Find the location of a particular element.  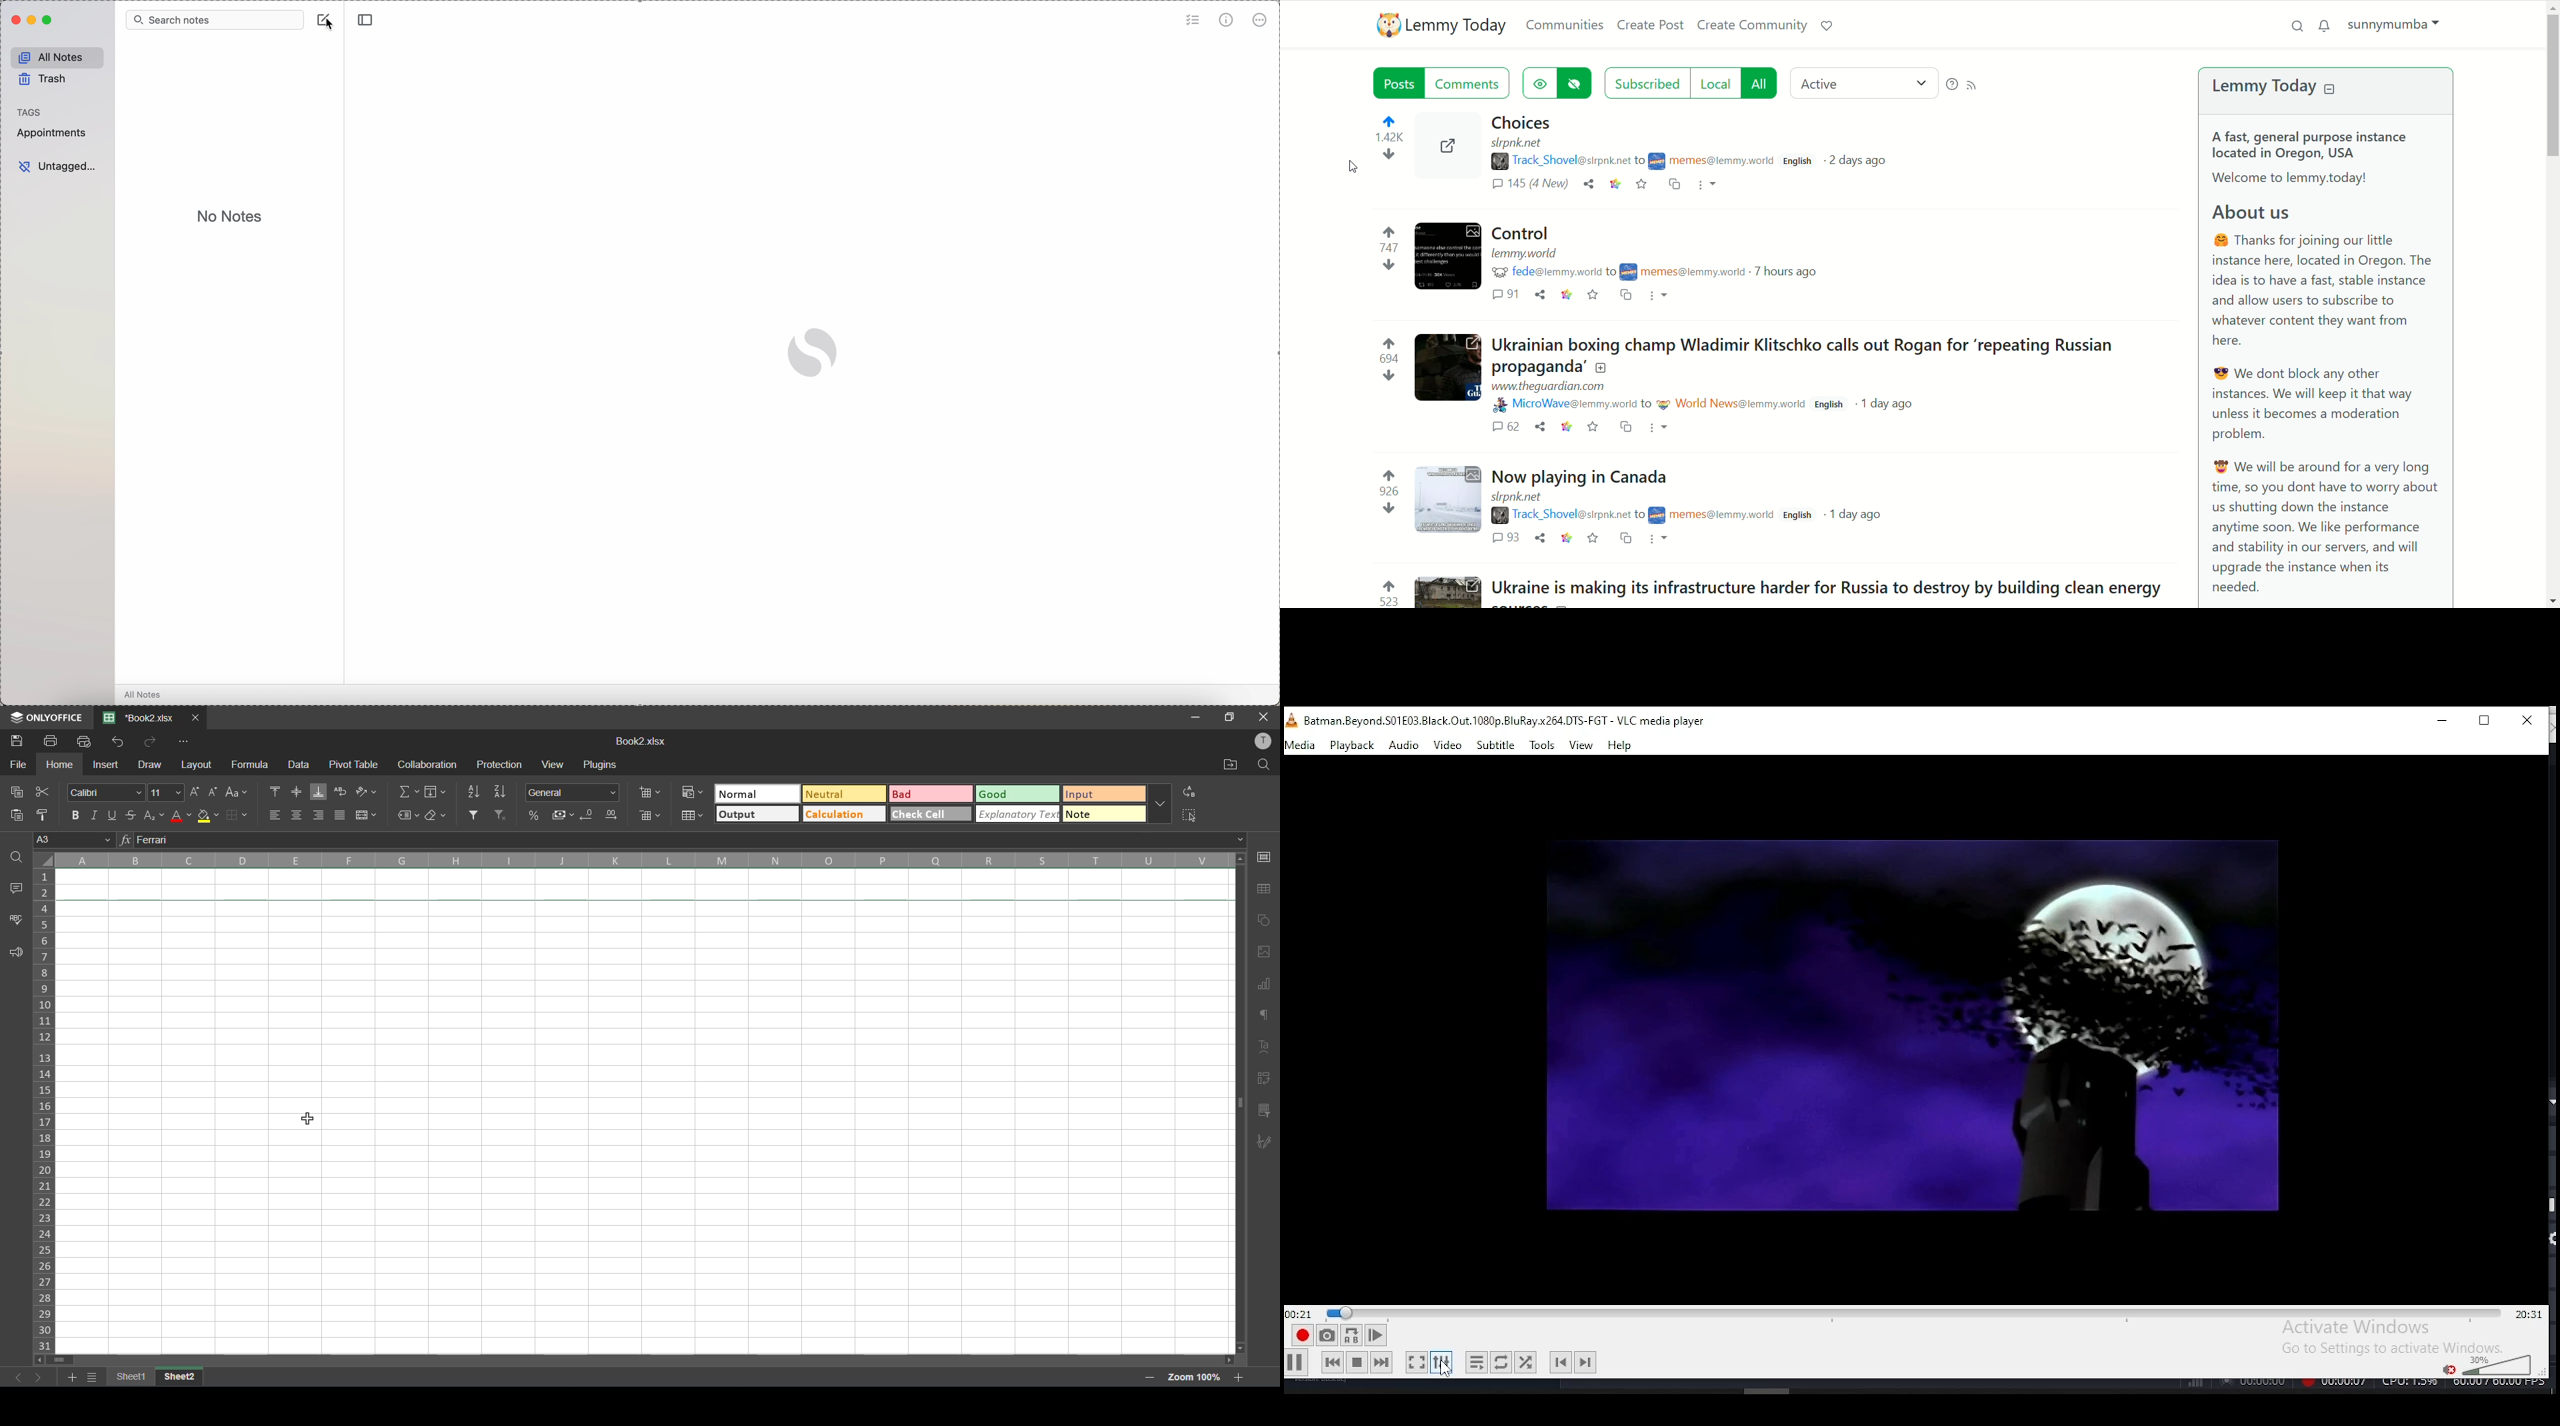

Post - Now playing in Canada is located at coordinates (1588, 479).